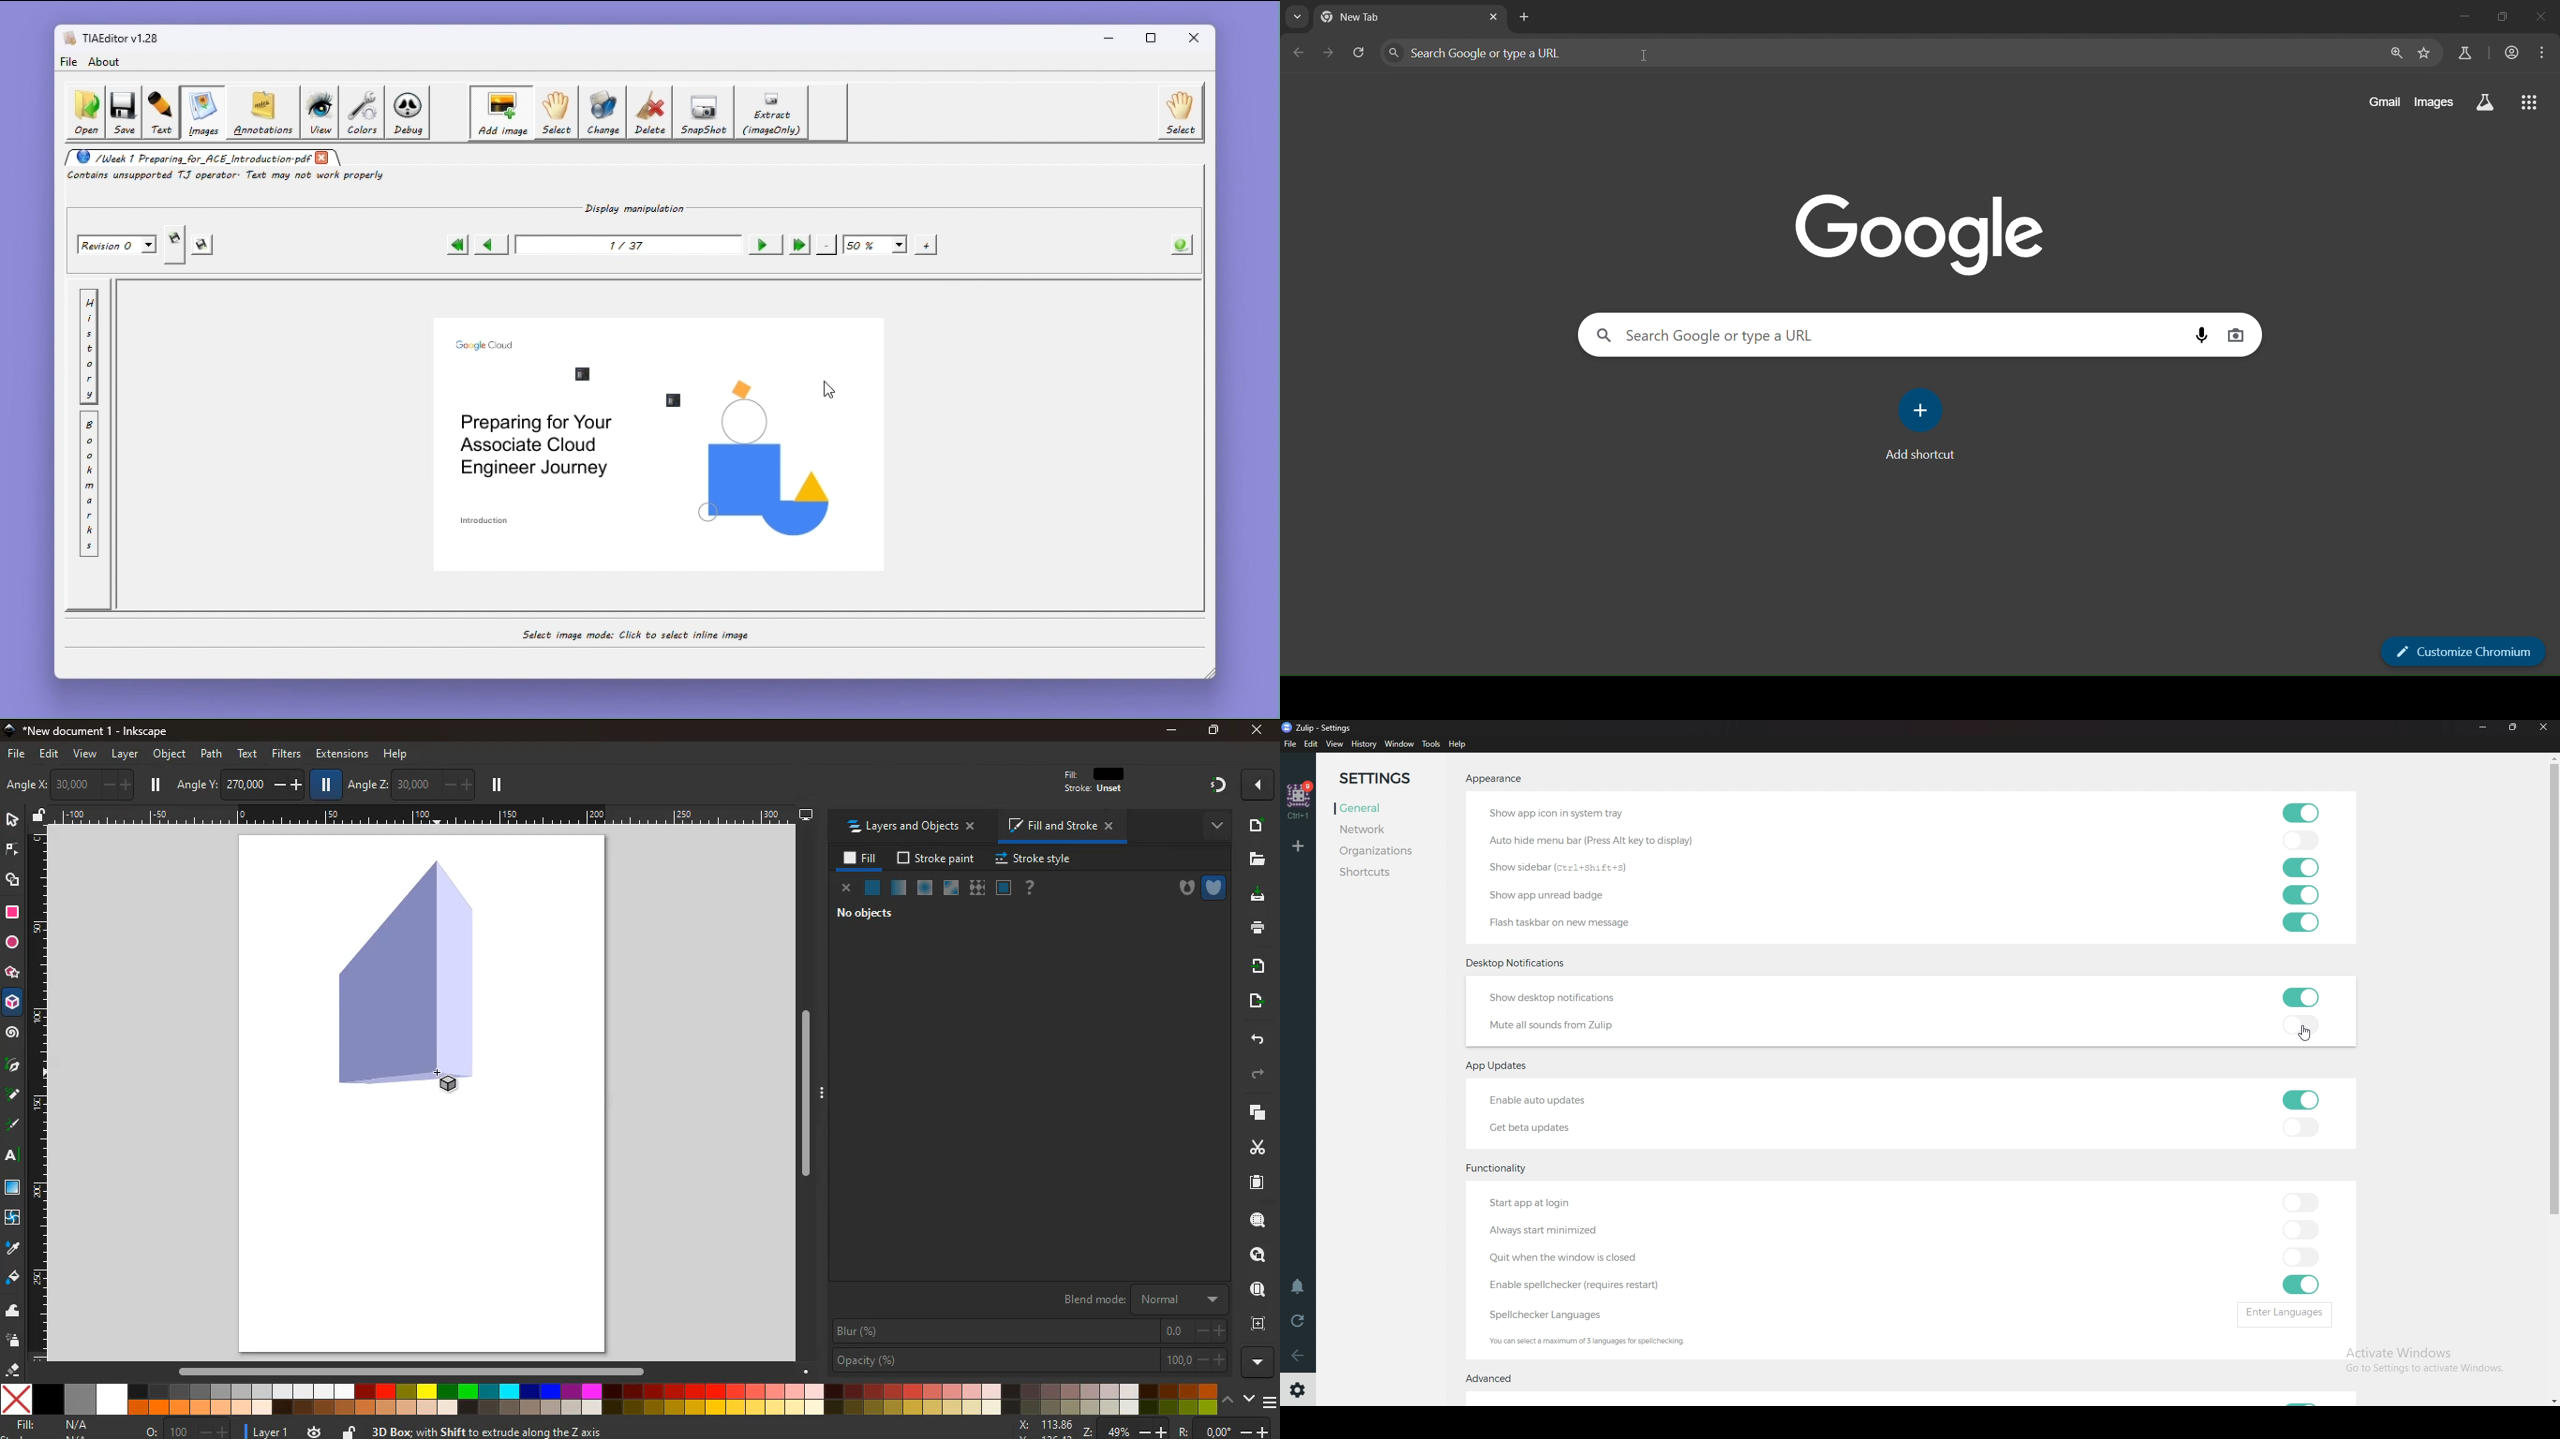  I want to click on info, so click(1593, 1341).